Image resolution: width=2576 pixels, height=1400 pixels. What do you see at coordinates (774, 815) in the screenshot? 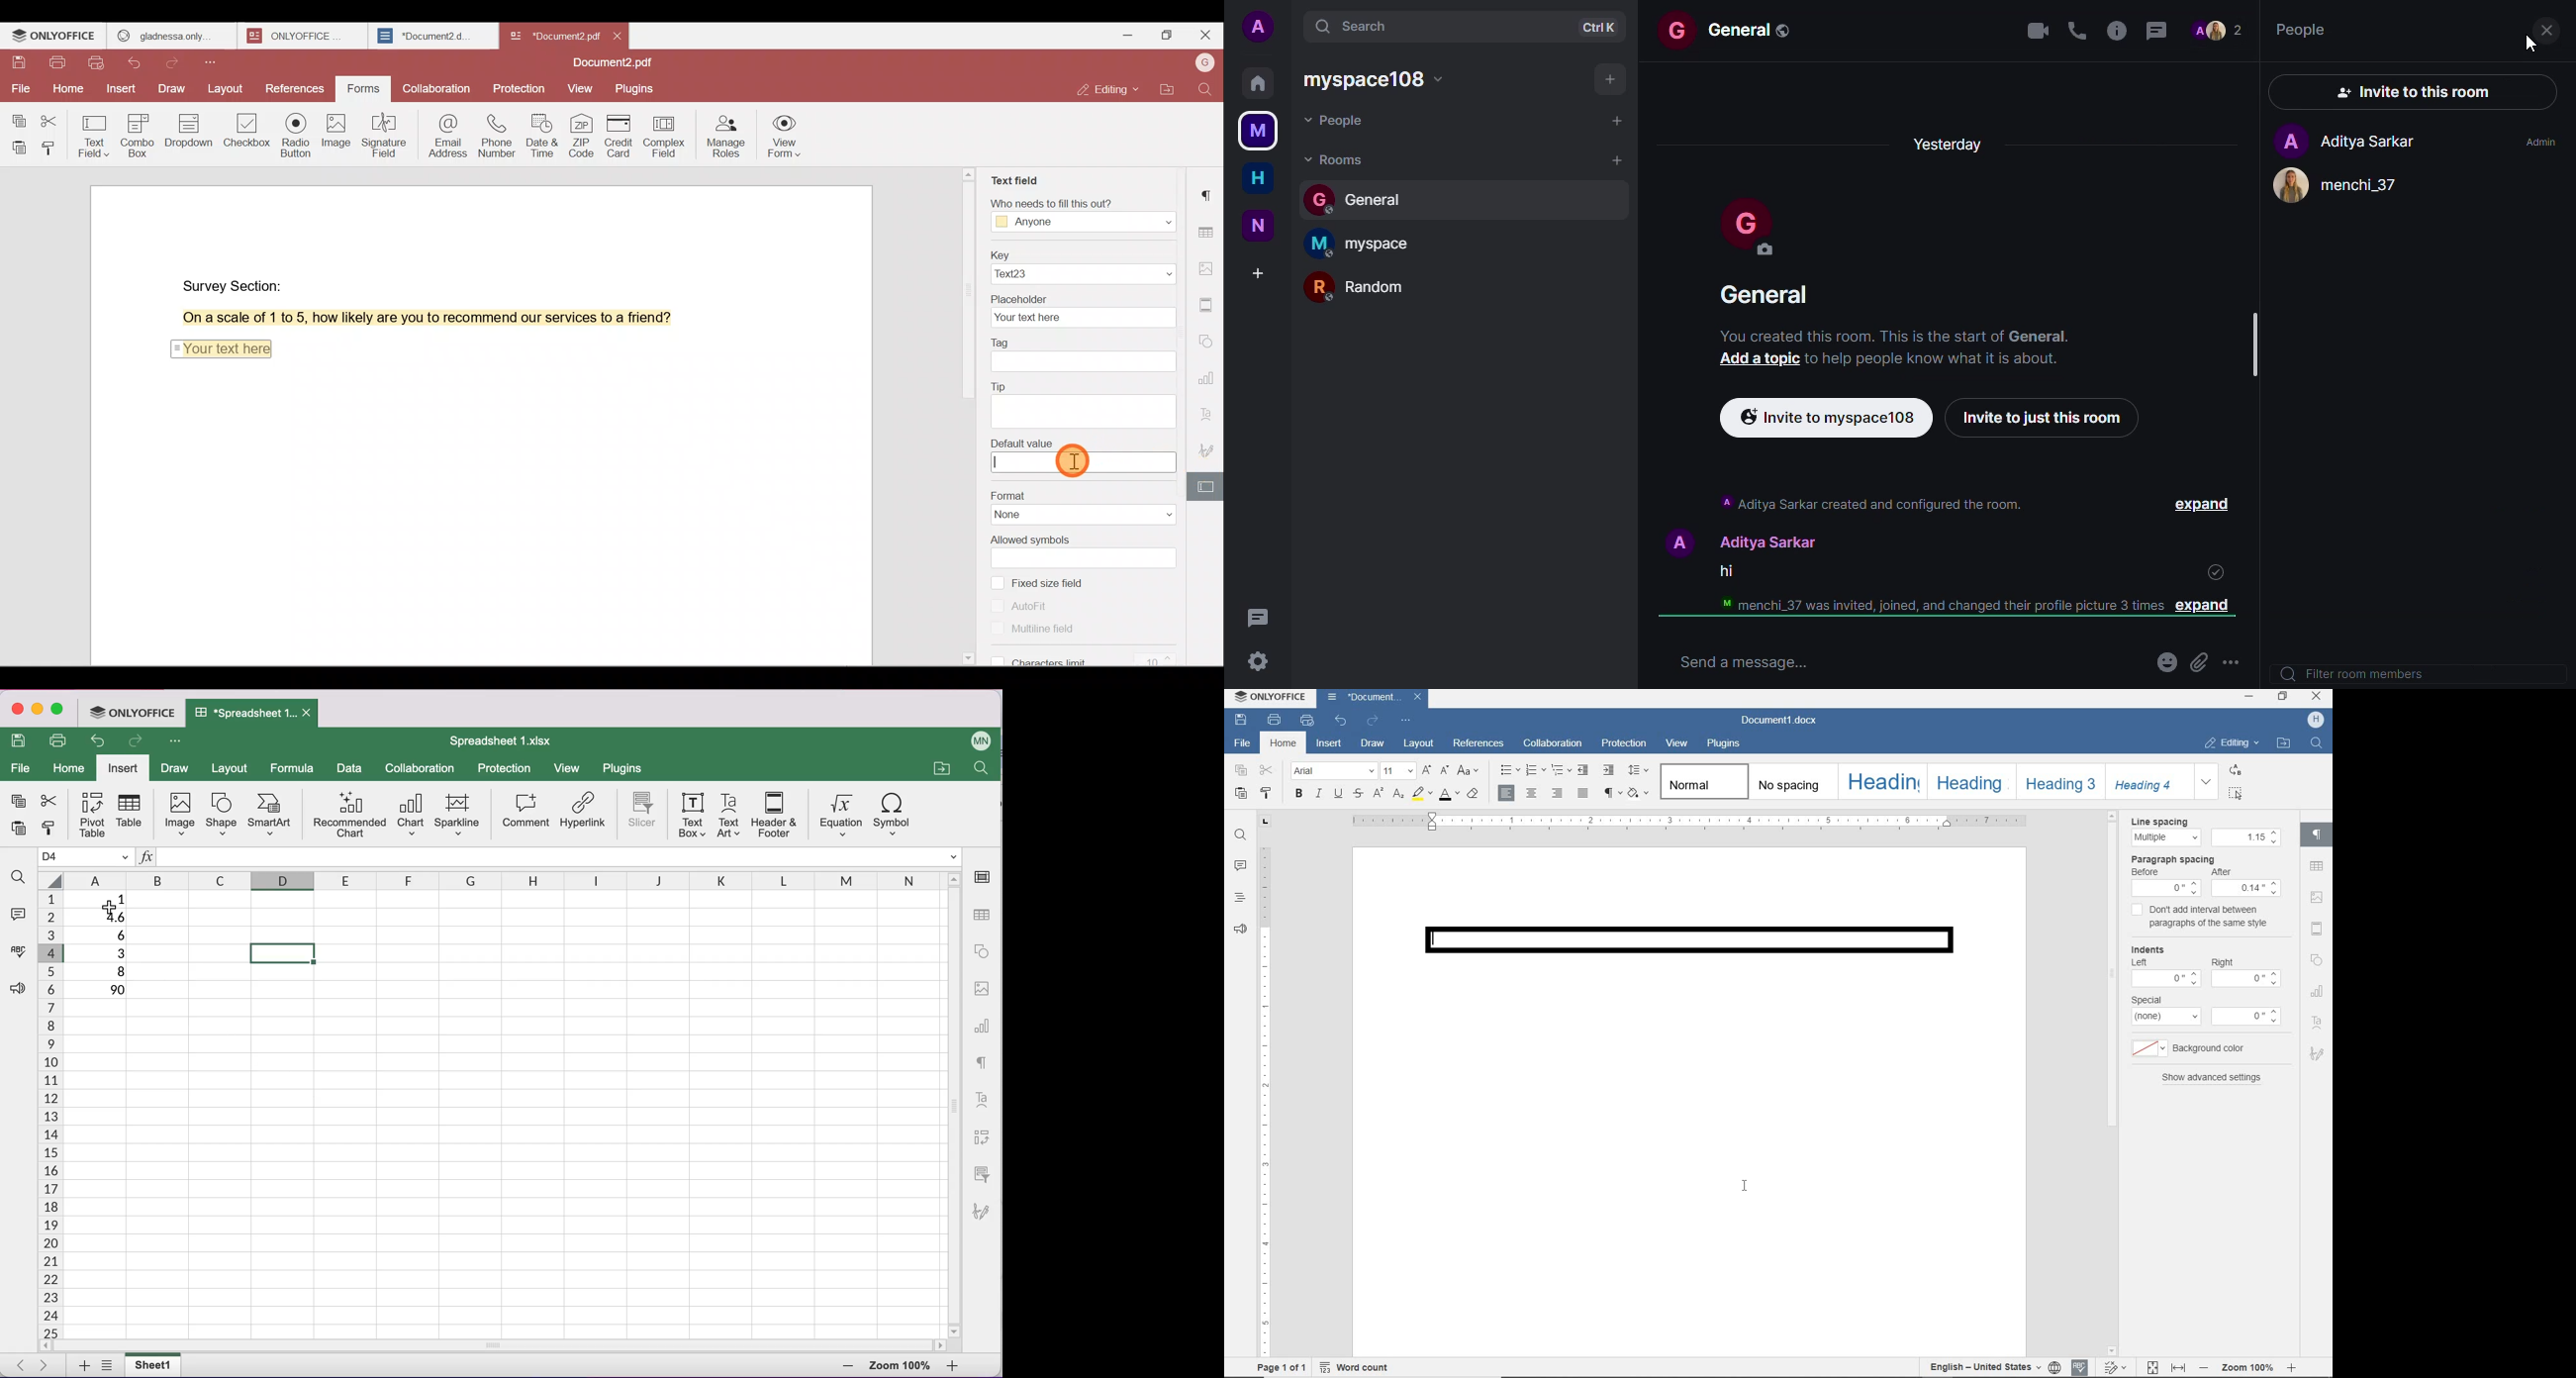
I see `header and footer` at bounding box center [774, 815].